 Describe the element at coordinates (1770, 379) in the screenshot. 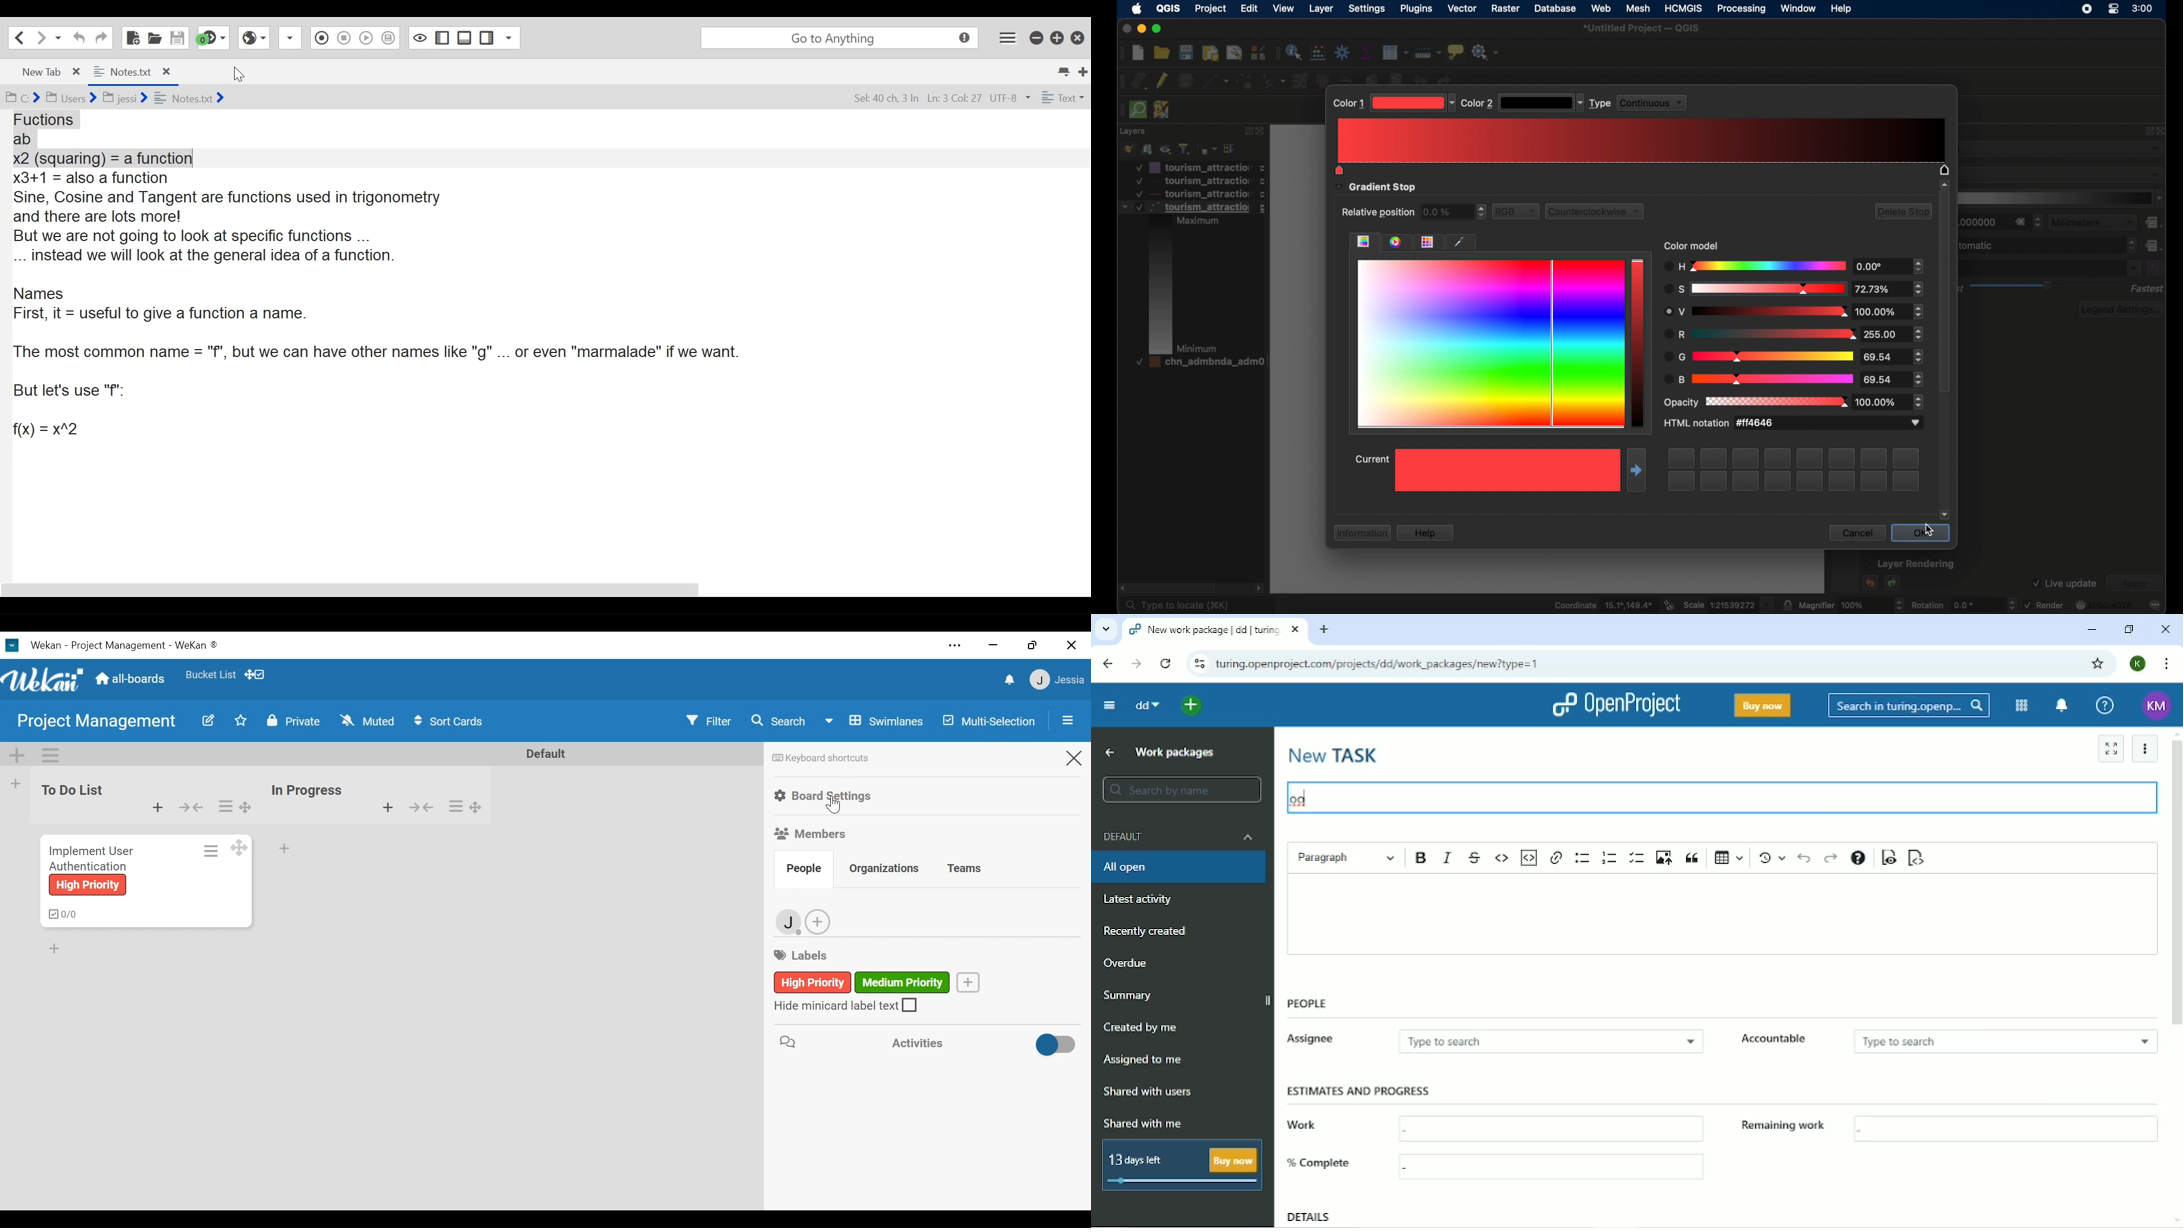

I see `color changed` at that location.